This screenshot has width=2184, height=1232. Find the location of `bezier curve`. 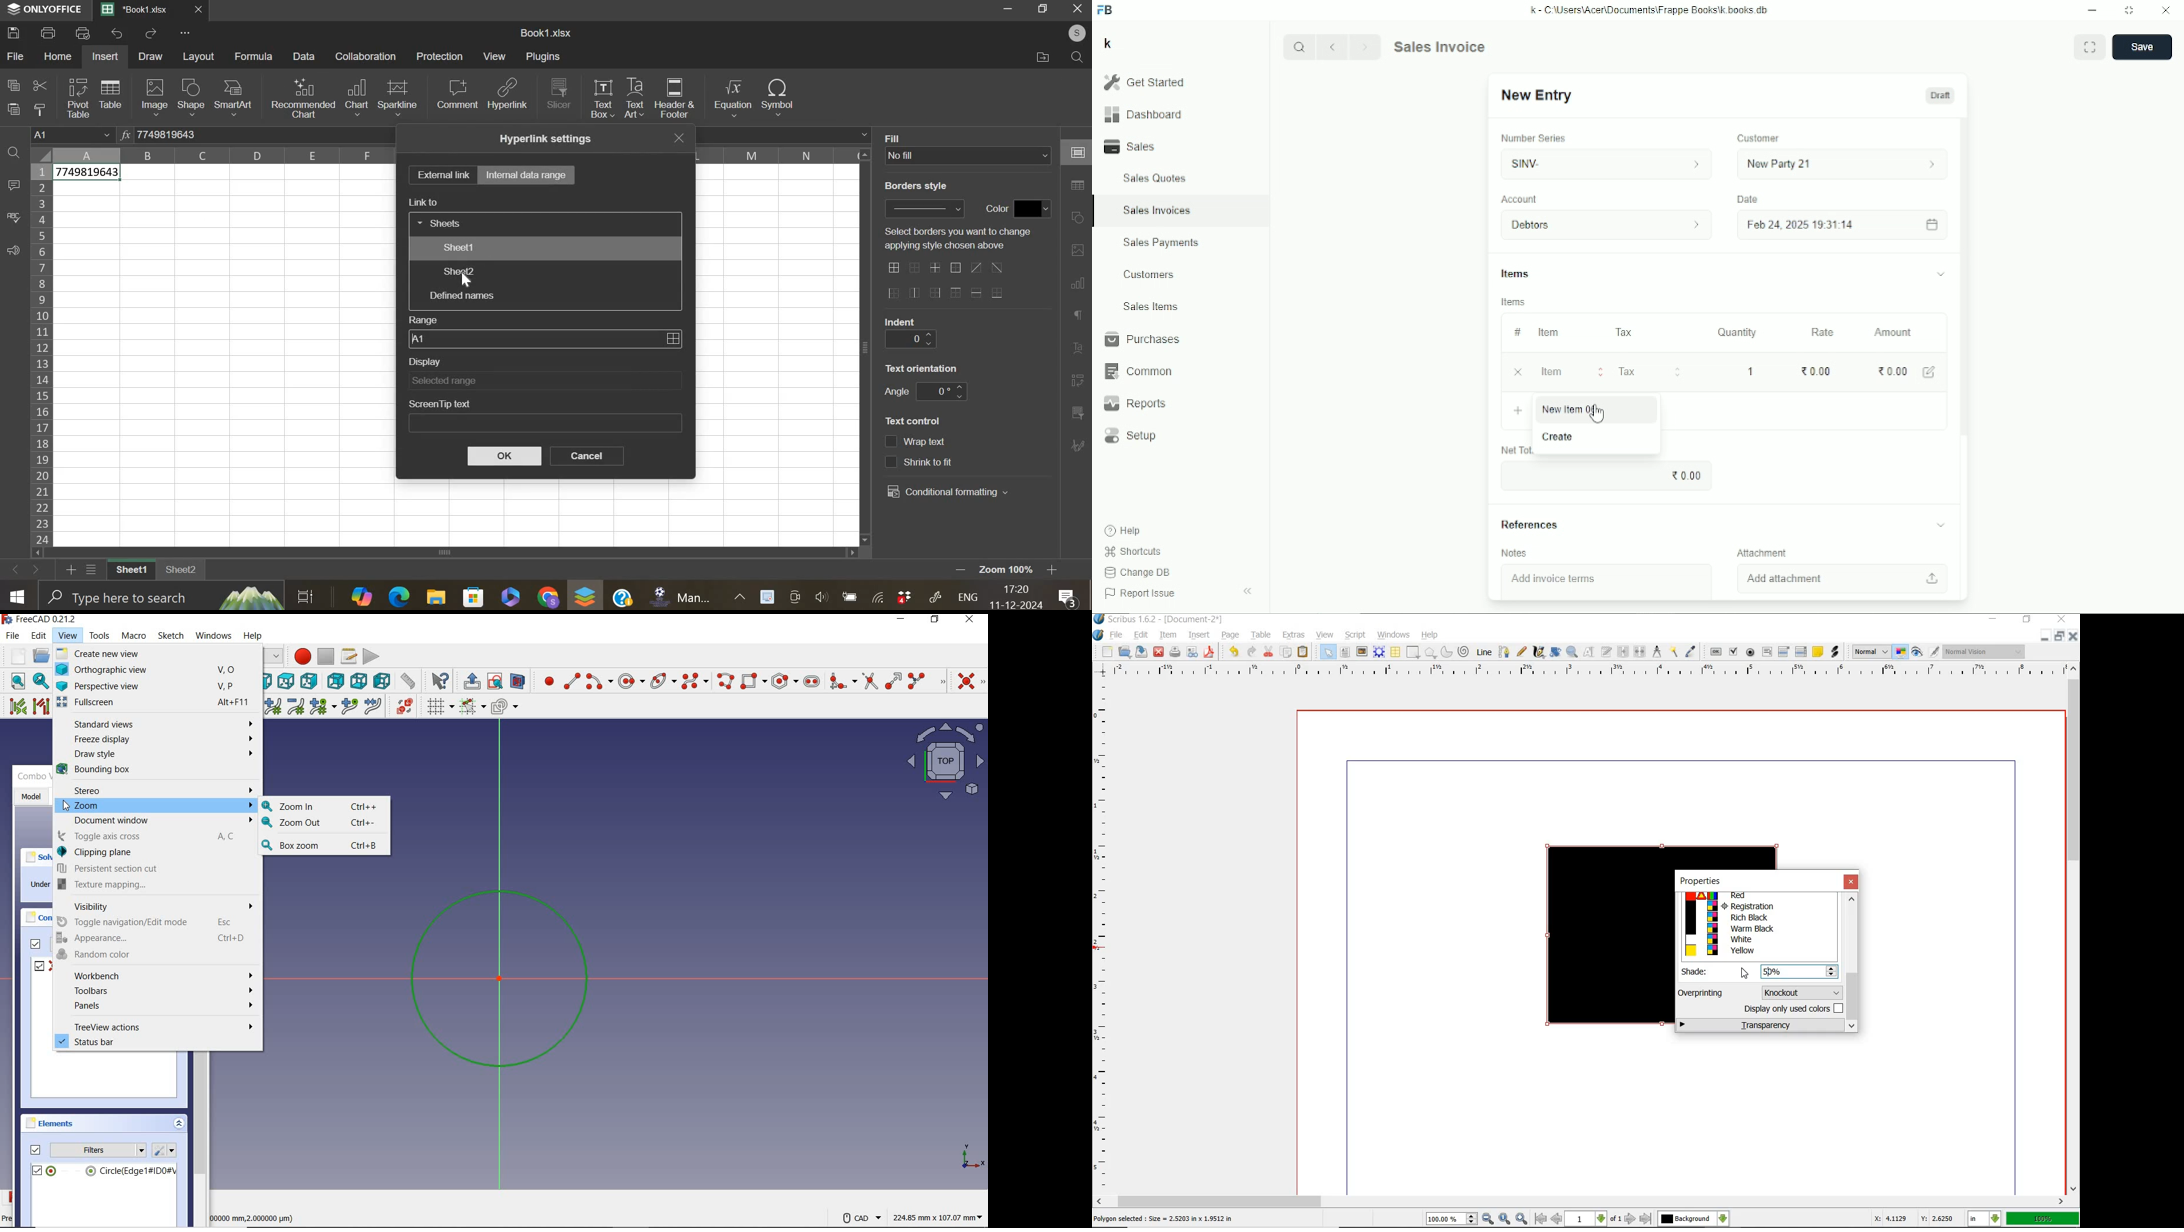

bezier curve is located at coordinates (1504, 652).